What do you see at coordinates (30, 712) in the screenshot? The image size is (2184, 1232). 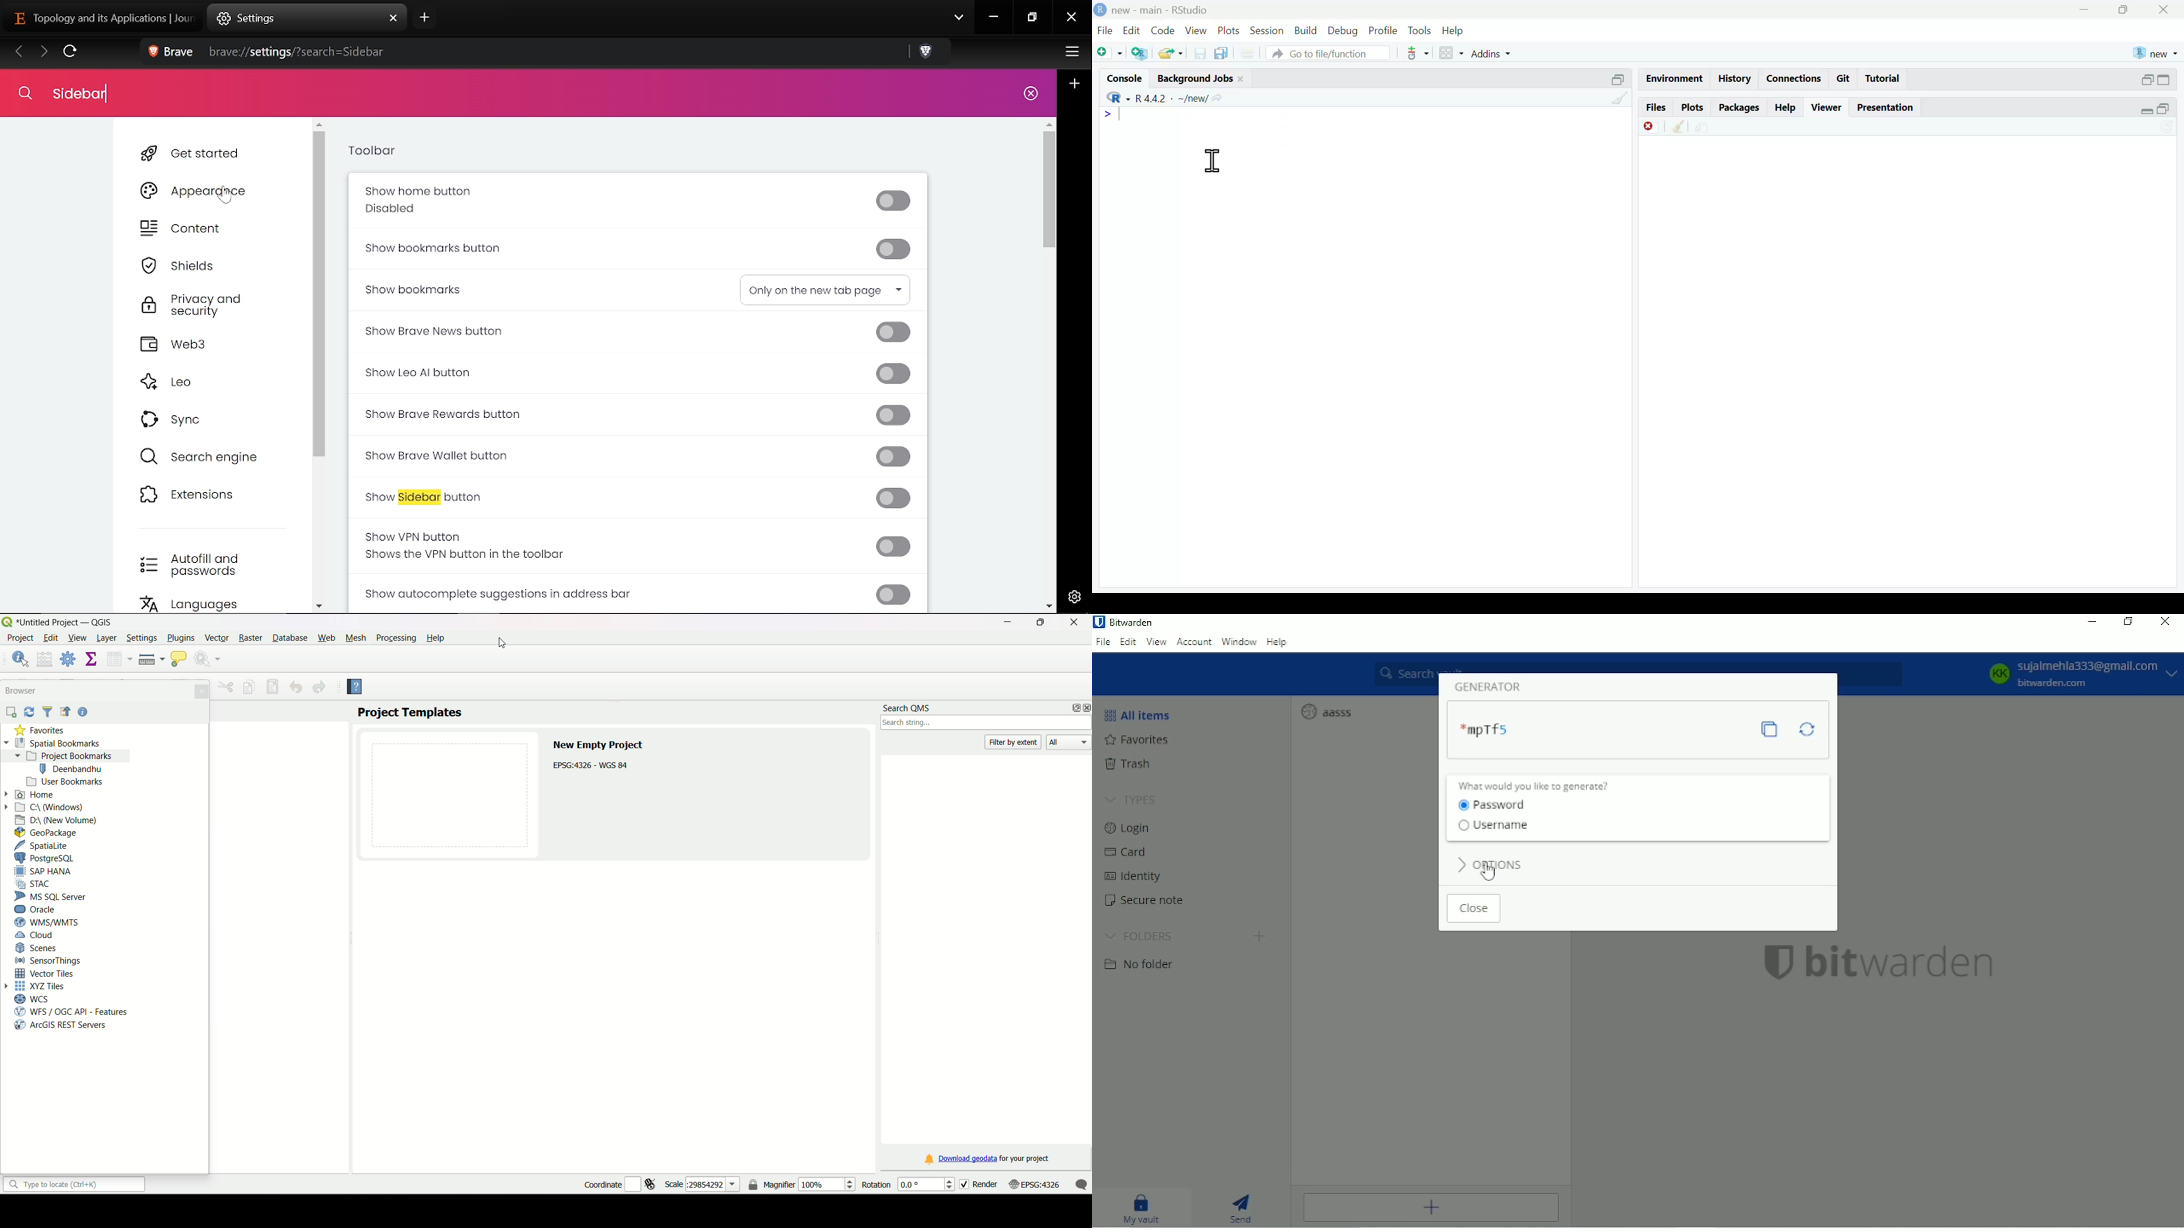 I see `Sync` at bounding box center [30, 712].